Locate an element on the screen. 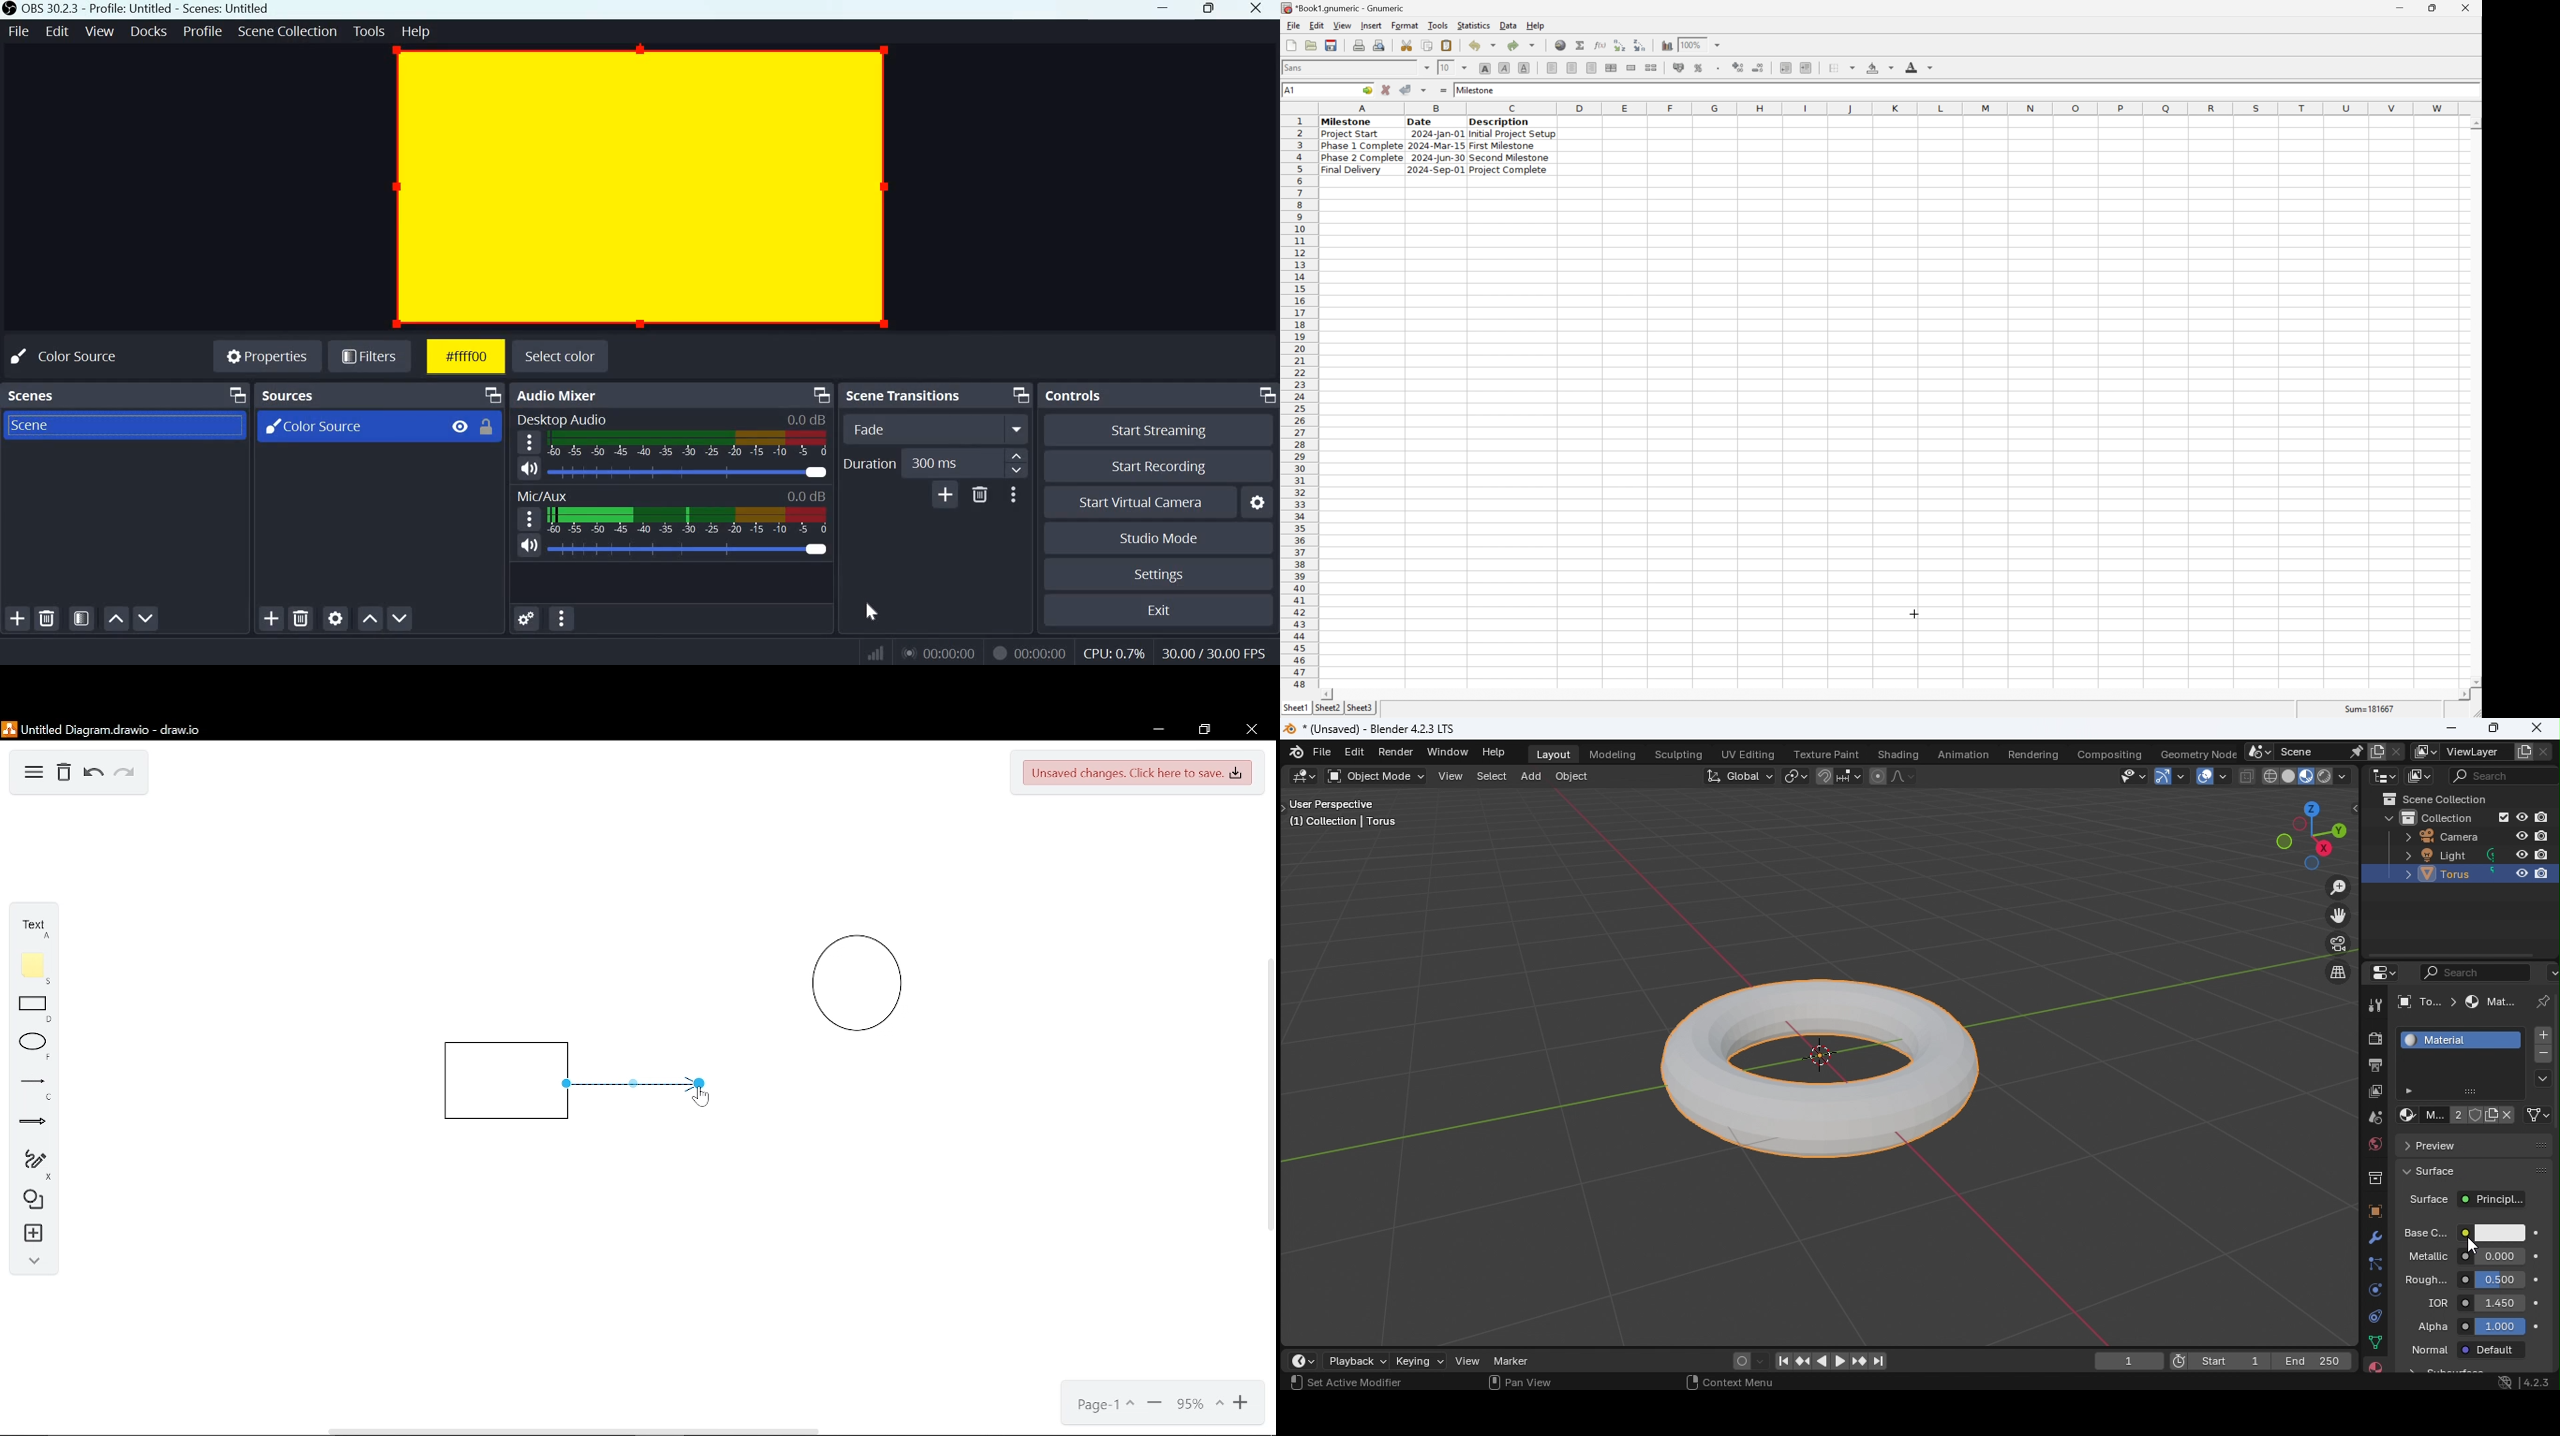  Untitled diagram drawio is located at coordinates (104, 731).